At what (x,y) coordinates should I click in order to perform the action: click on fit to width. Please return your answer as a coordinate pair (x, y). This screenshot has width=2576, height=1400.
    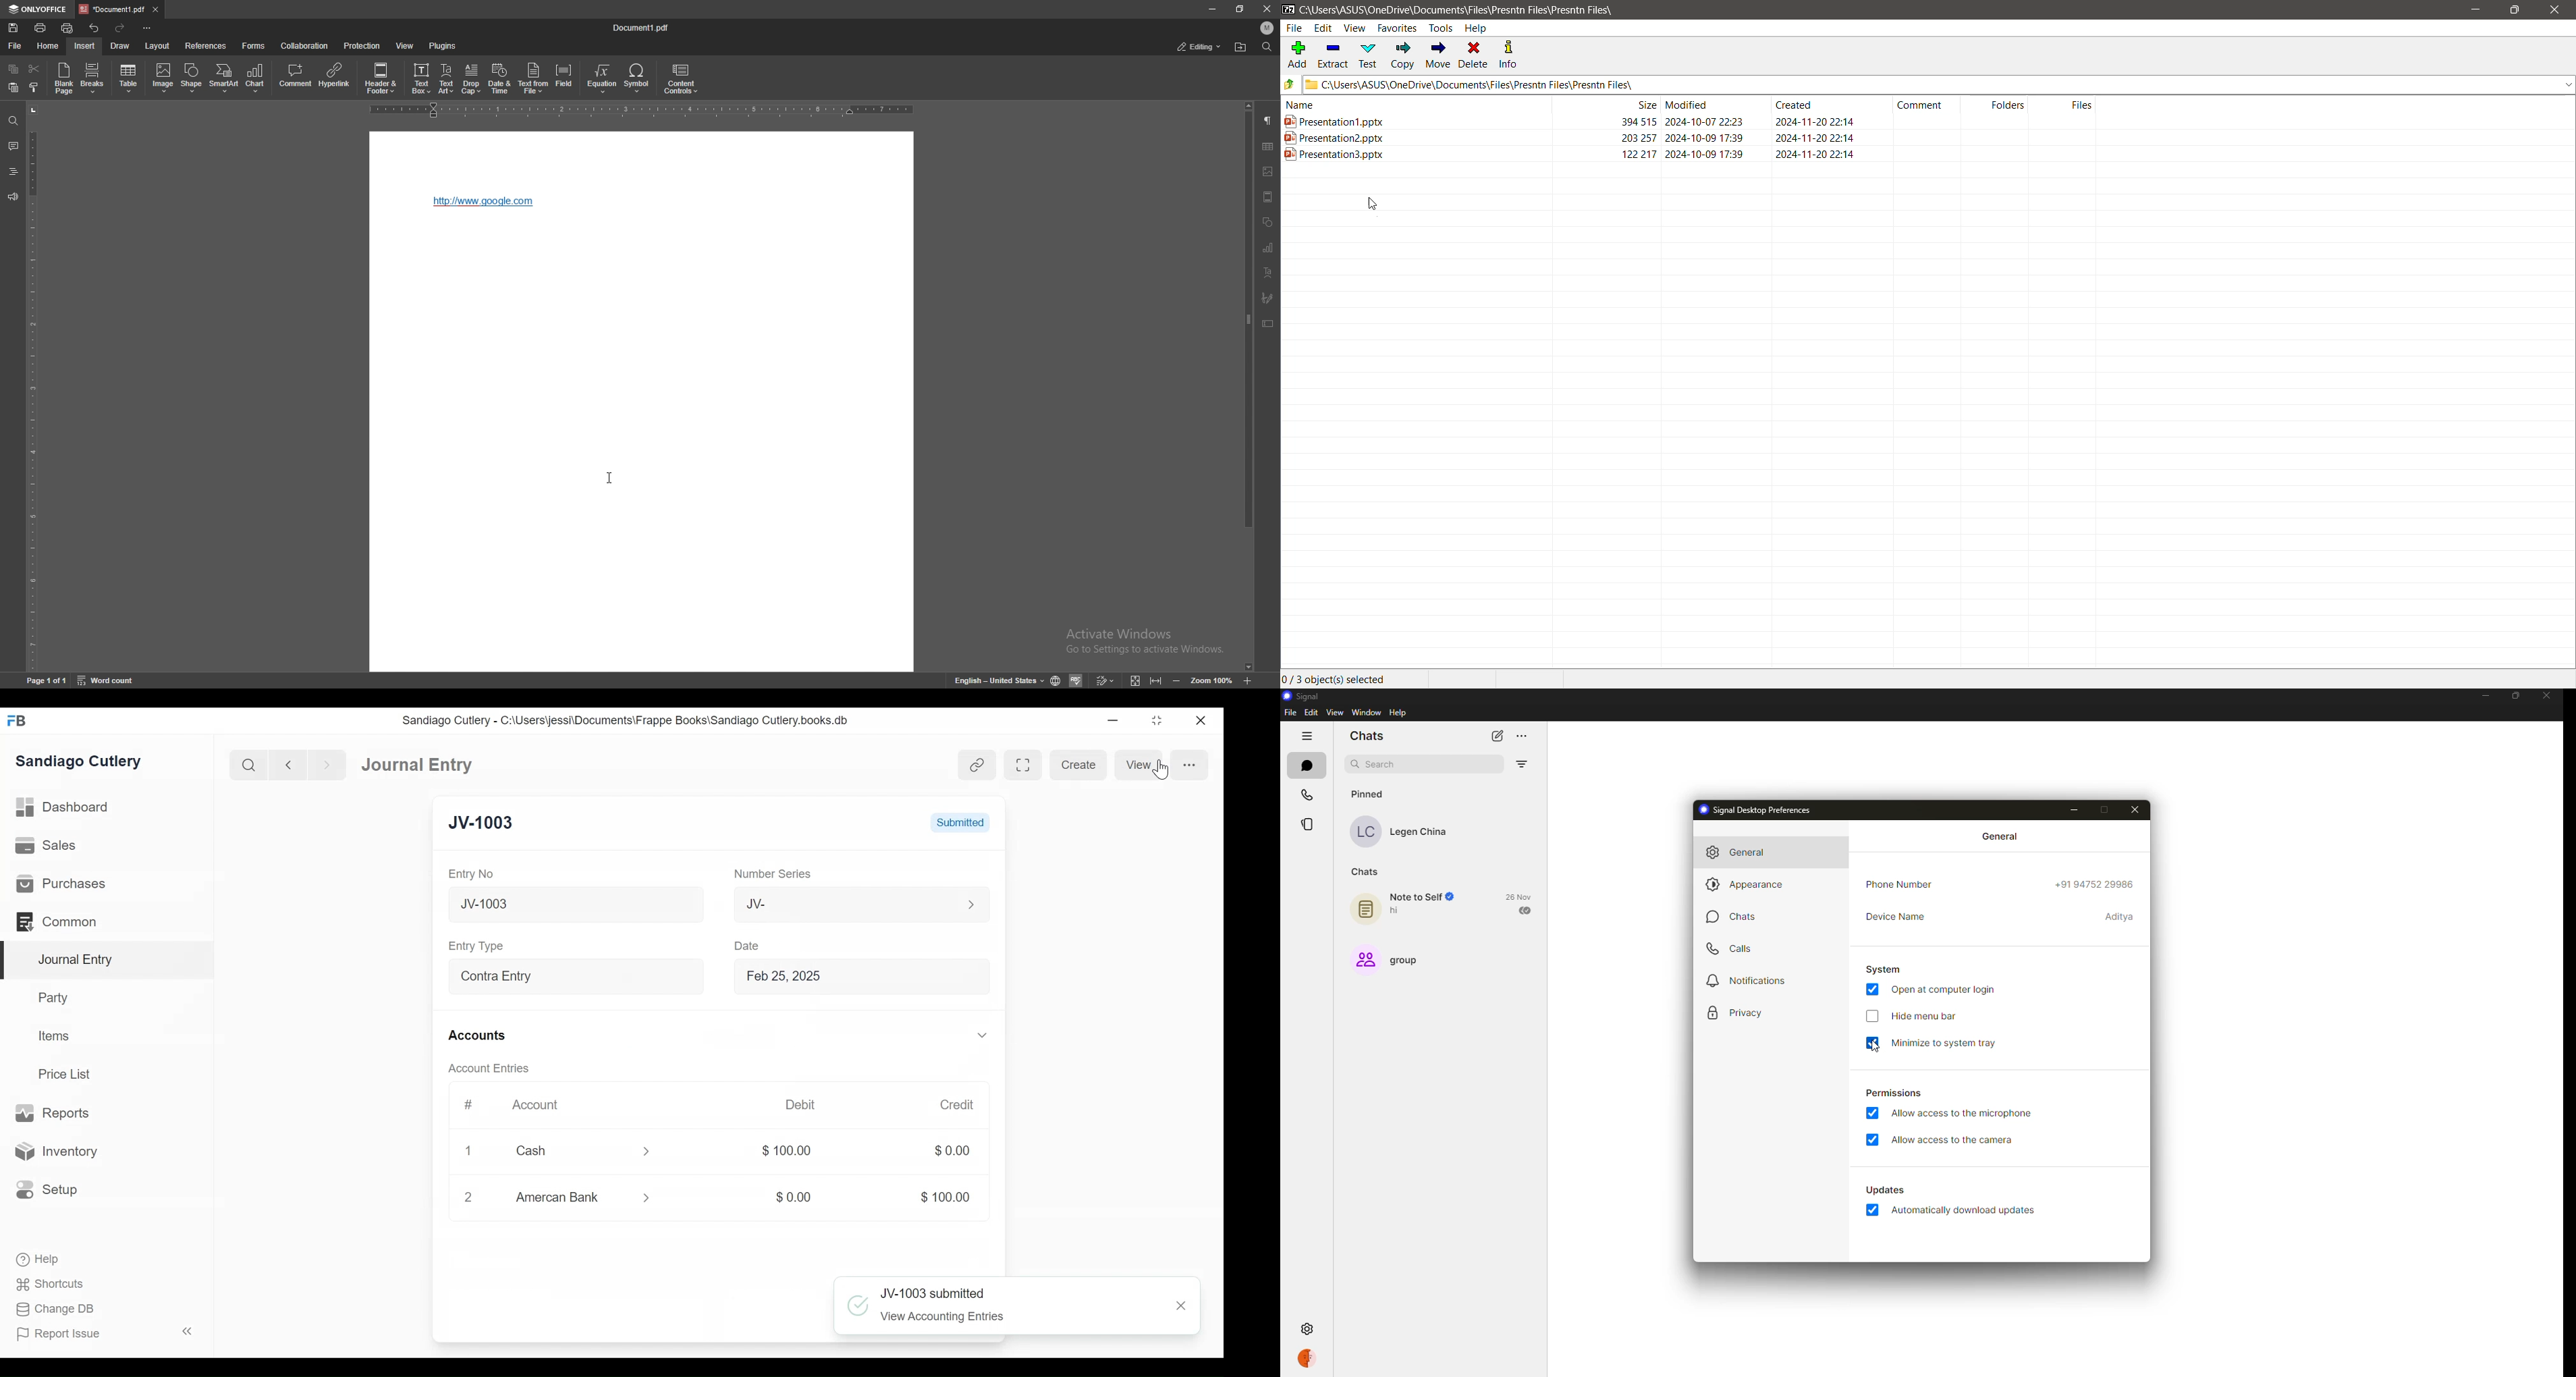
    Looking at the image, I should click on (1157, 676).